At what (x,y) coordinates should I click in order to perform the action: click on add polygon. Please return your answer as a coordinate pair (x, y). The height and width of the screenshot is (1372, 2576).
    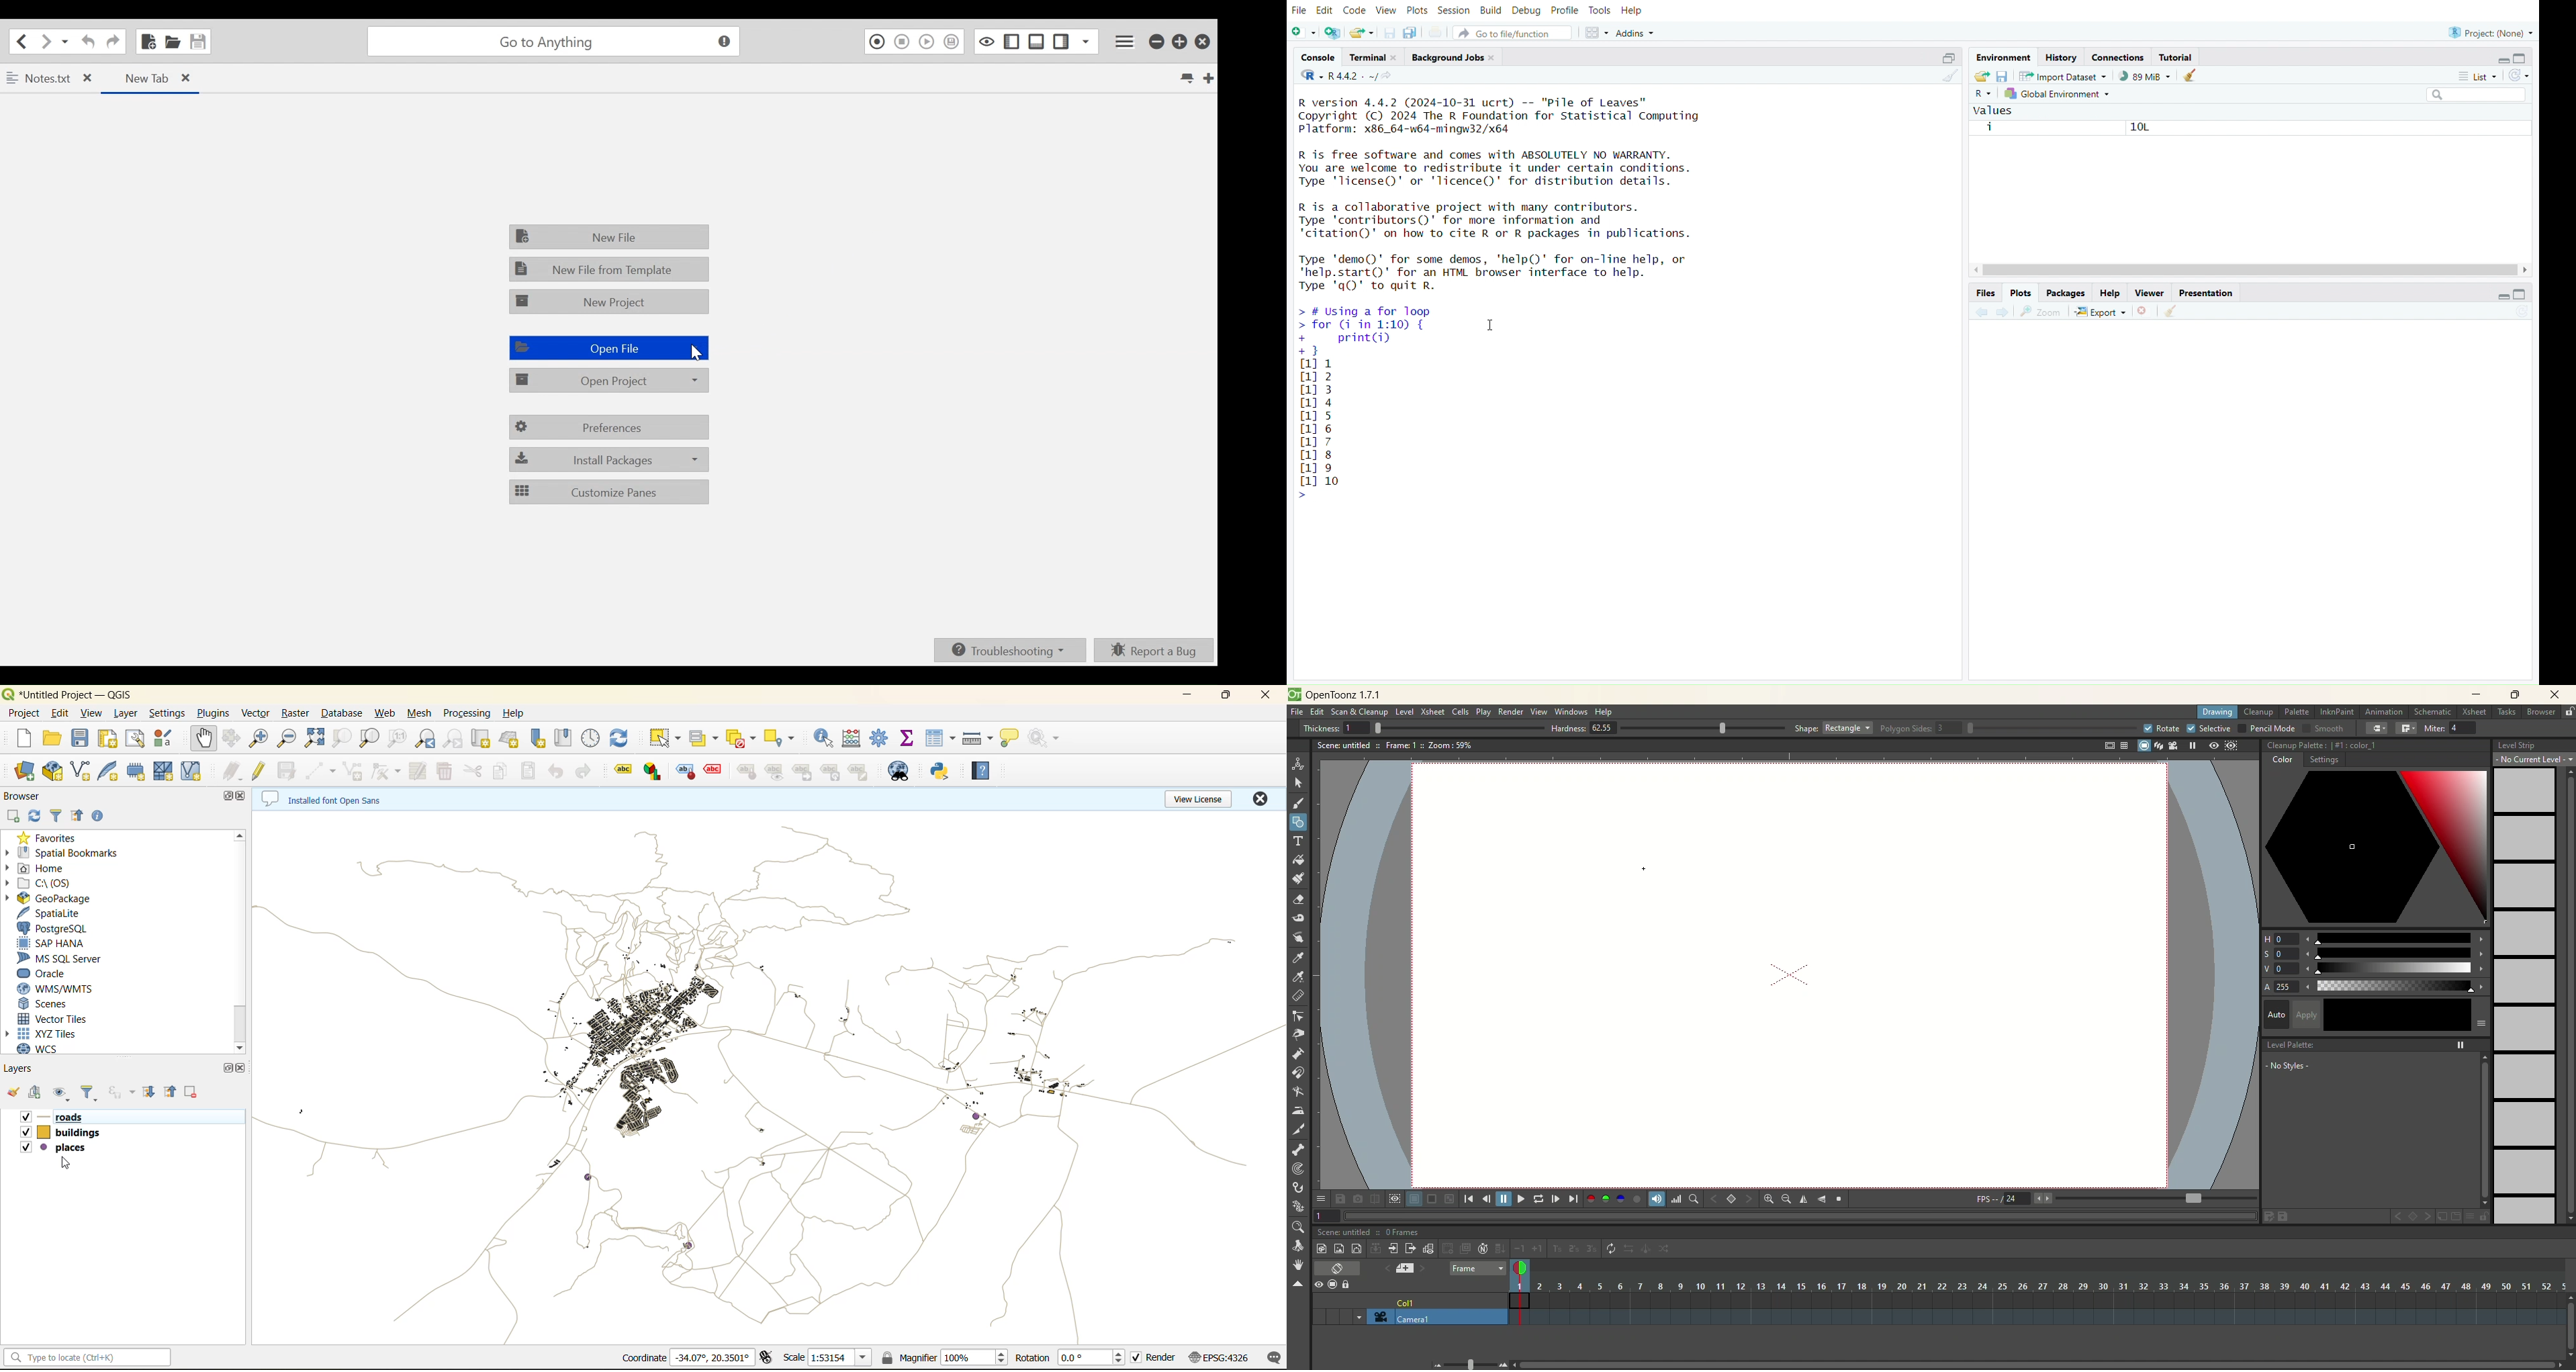
    Looking at the image, I should click on (353, 769).